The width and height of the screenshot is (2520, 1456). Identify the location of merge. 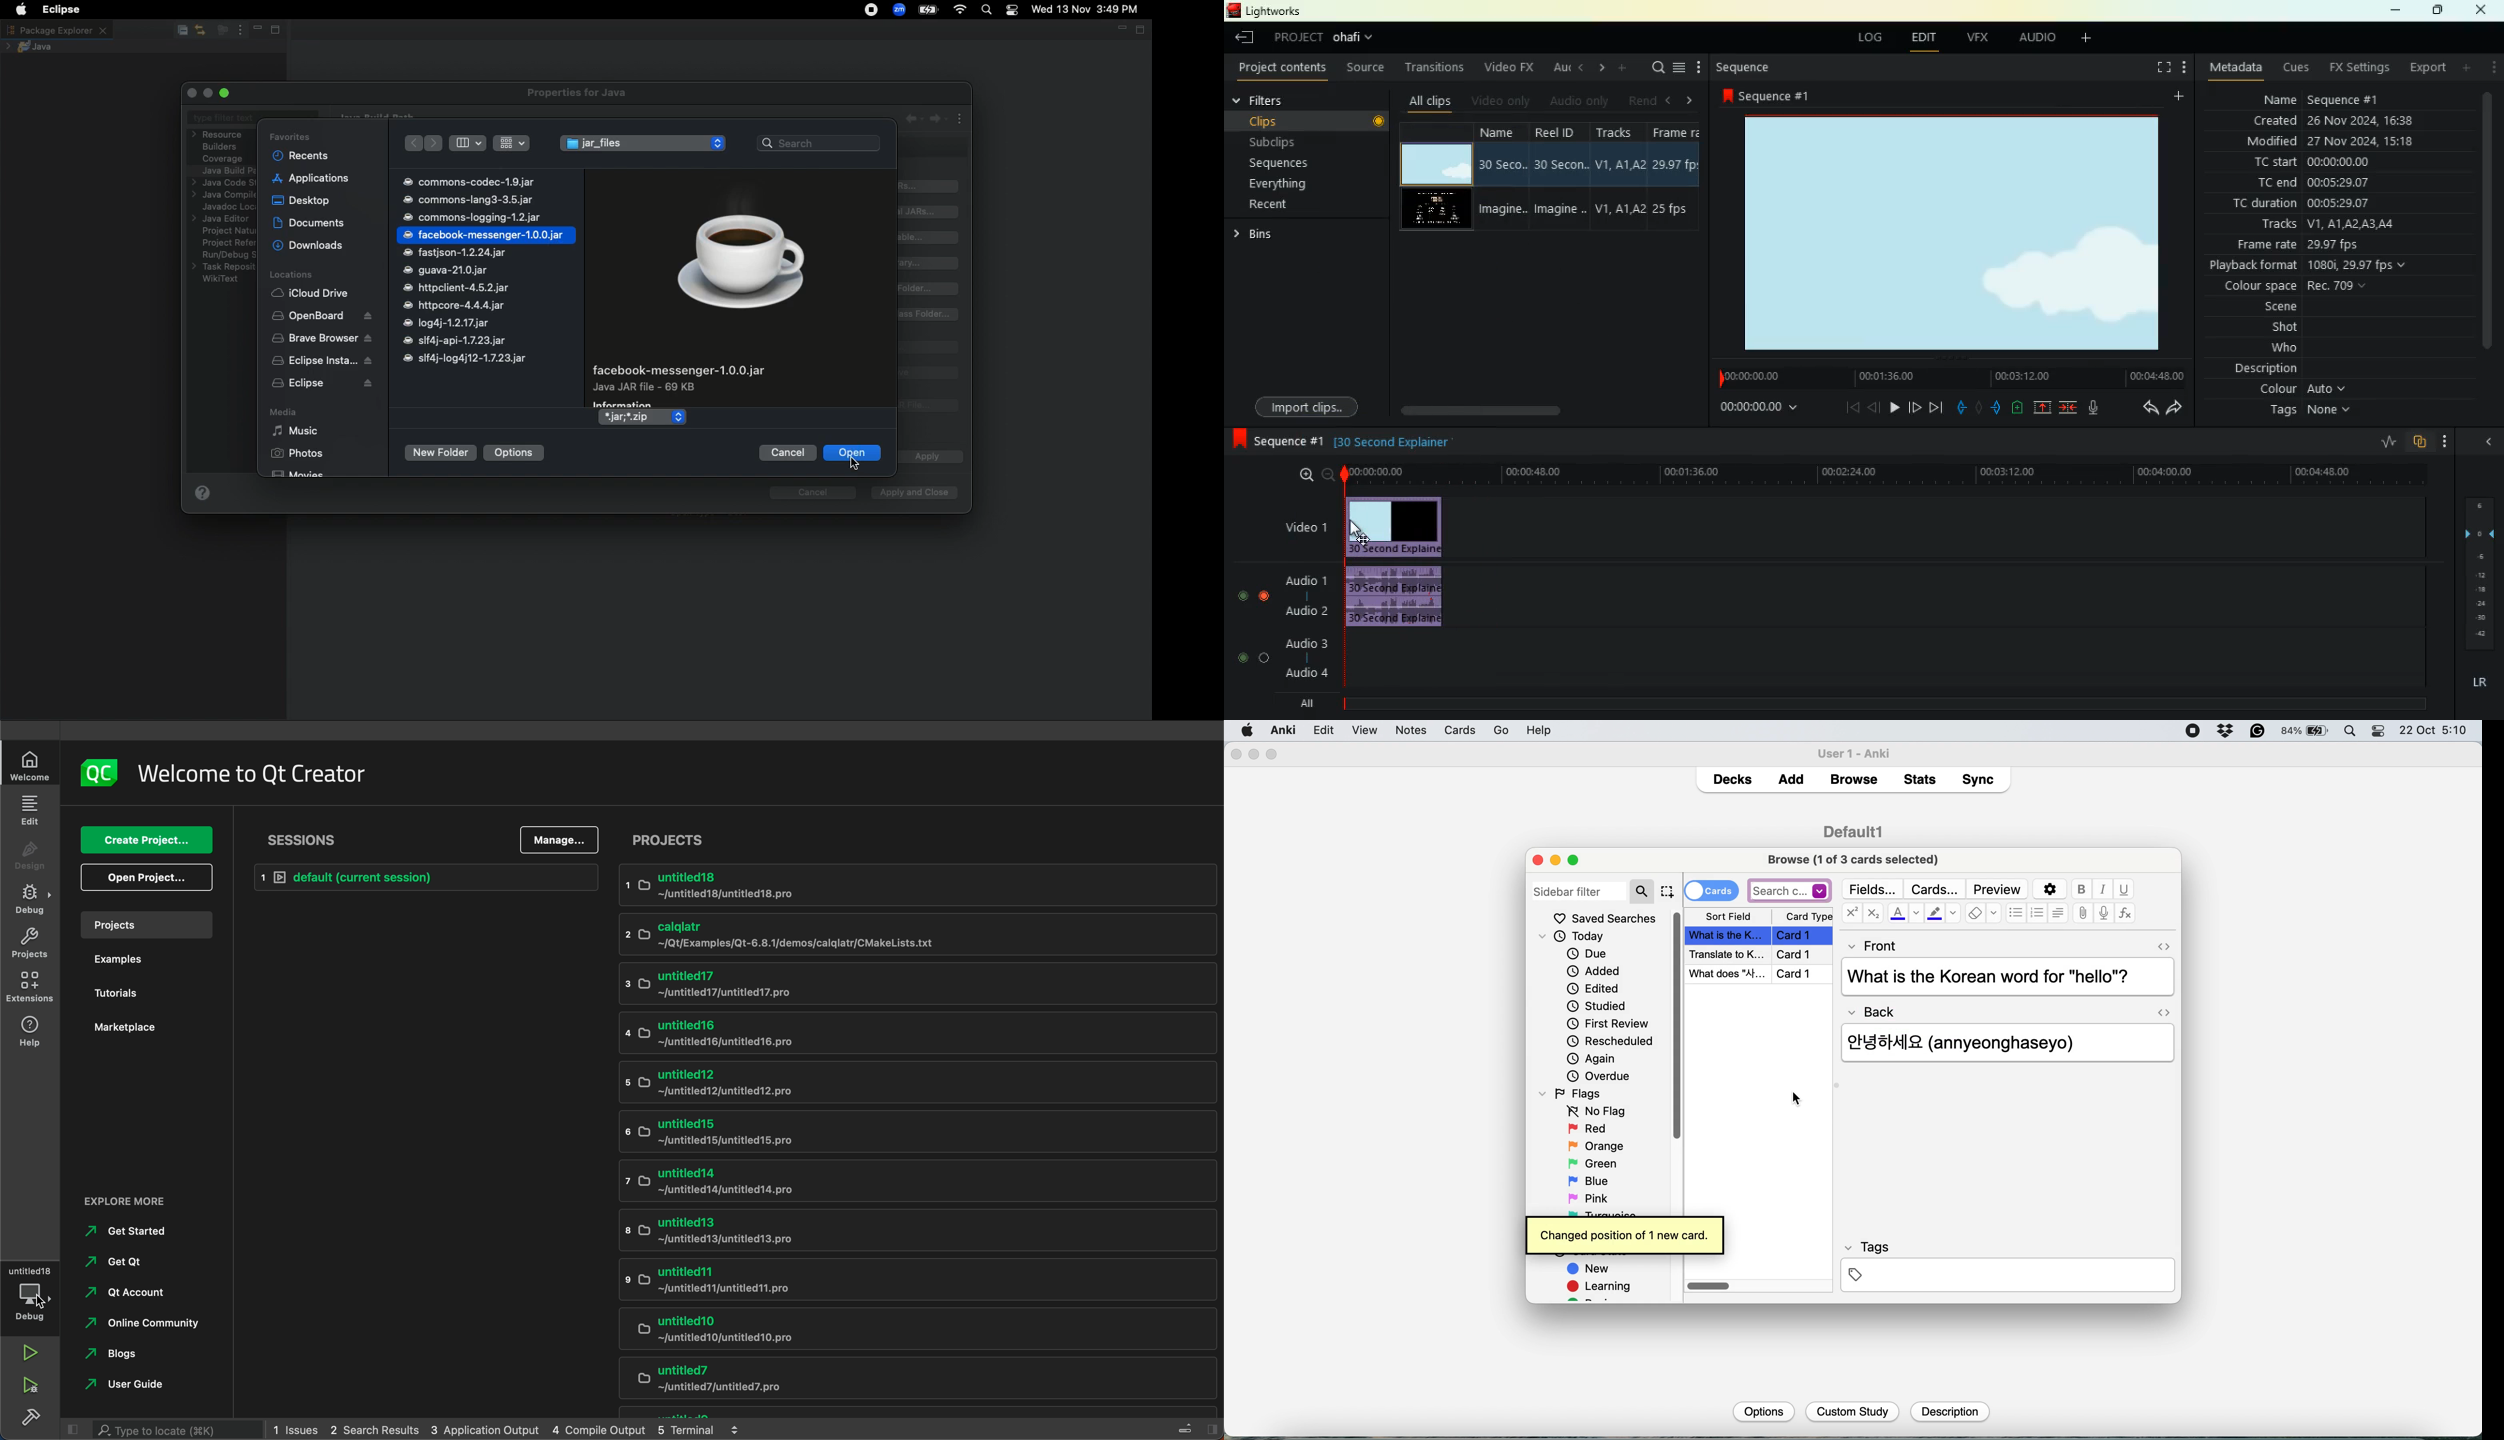
(2069, 408).